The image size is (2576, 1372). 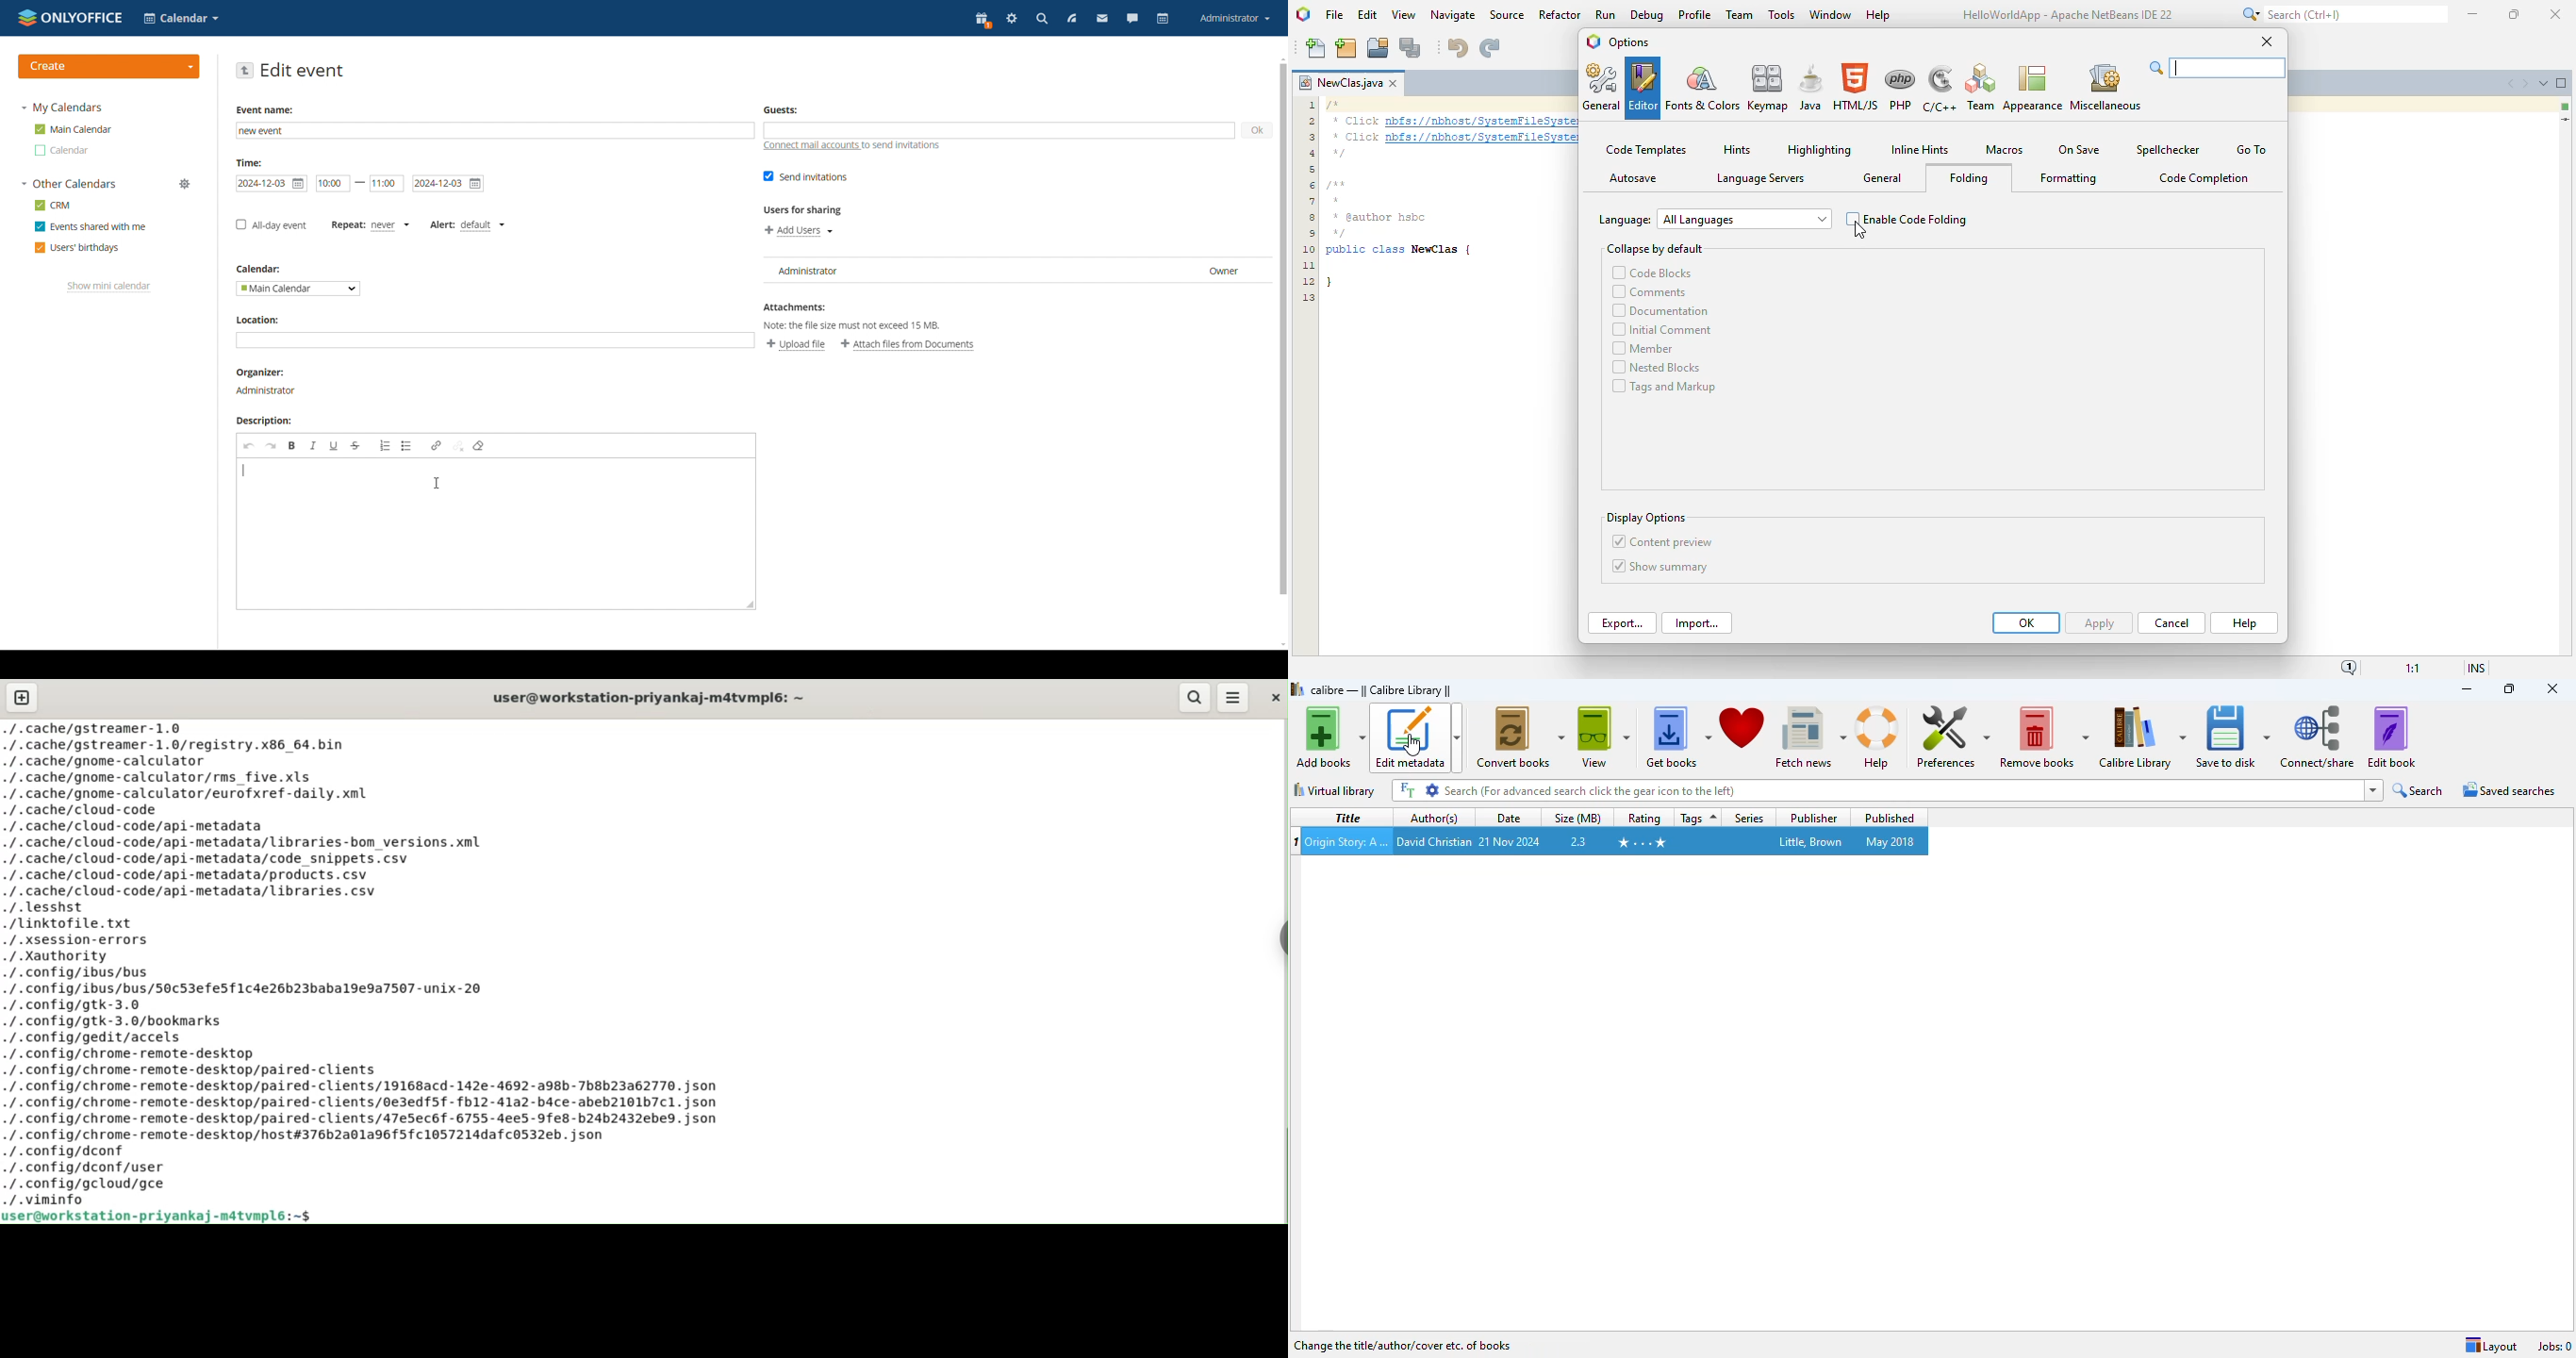 I want to click on OK, so click(x=2026, y=622).